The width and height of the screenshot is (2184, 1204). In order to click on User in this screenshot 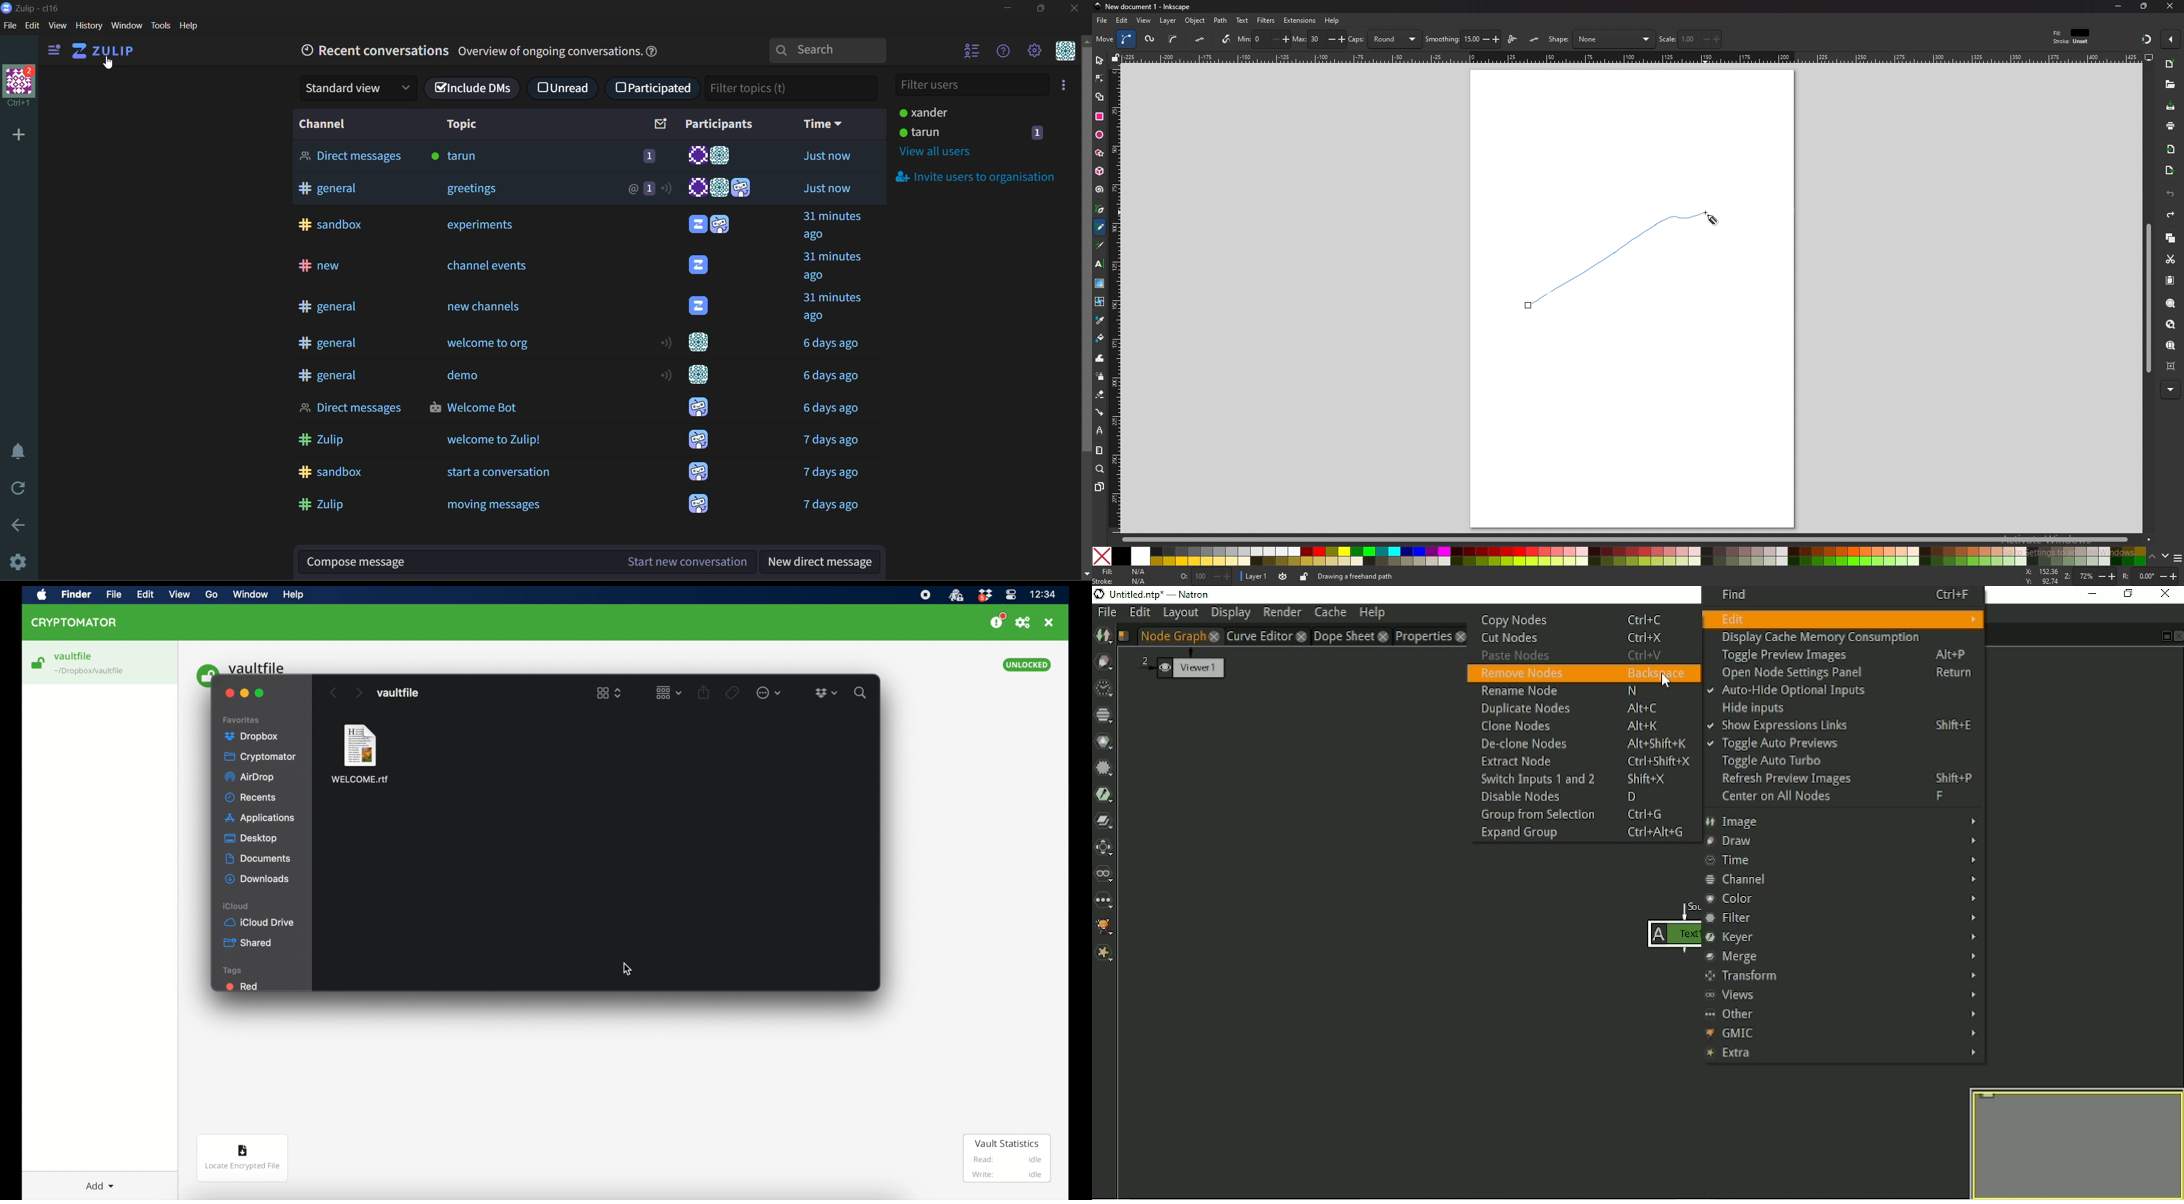, I will do `click(696, 471)`.